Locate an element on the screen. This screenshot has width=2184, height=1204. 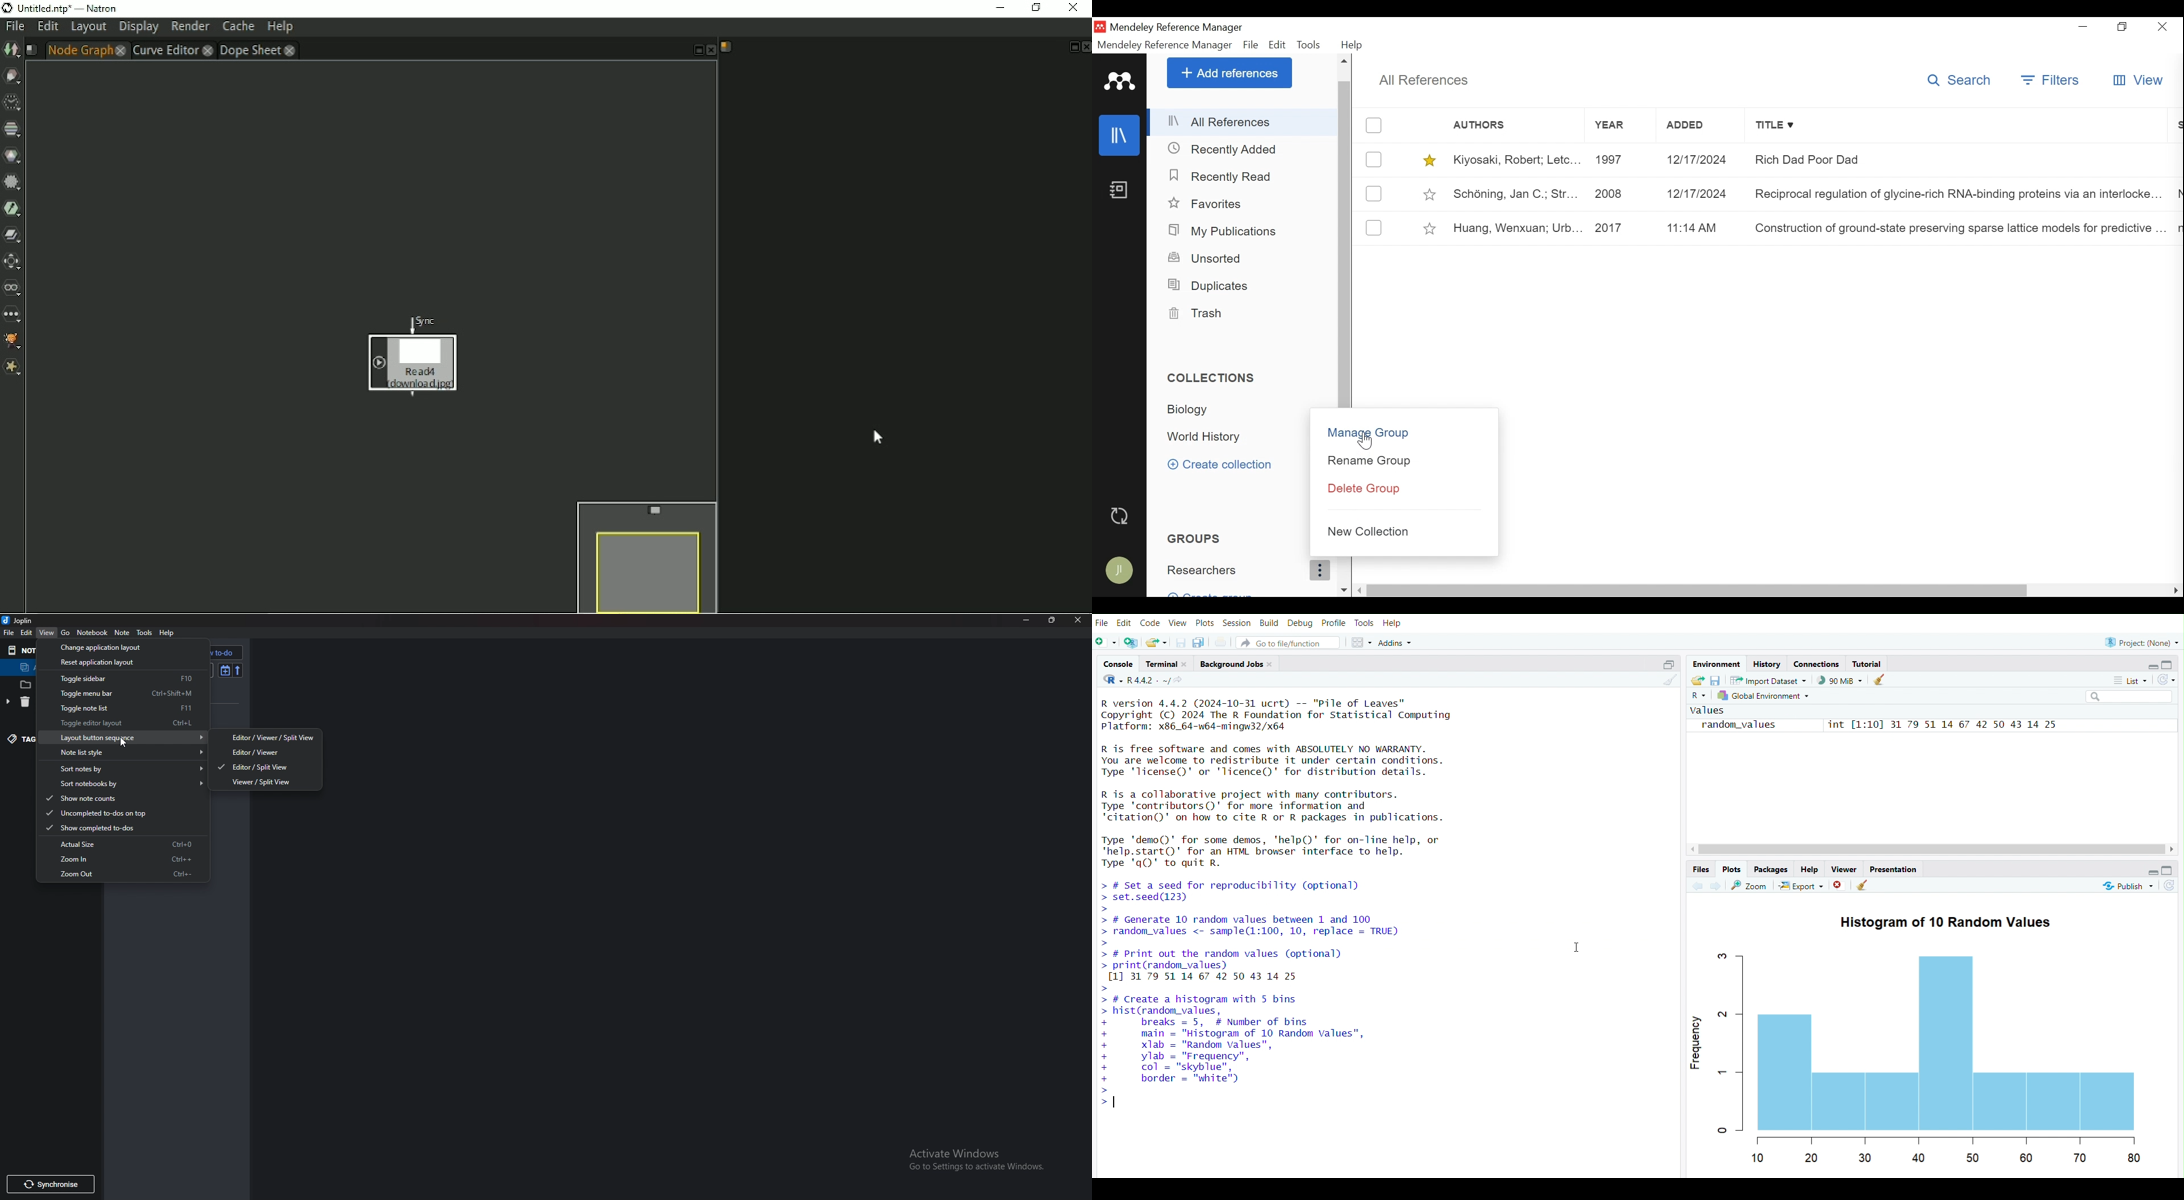
Search is located at coordinates (1957, 81).